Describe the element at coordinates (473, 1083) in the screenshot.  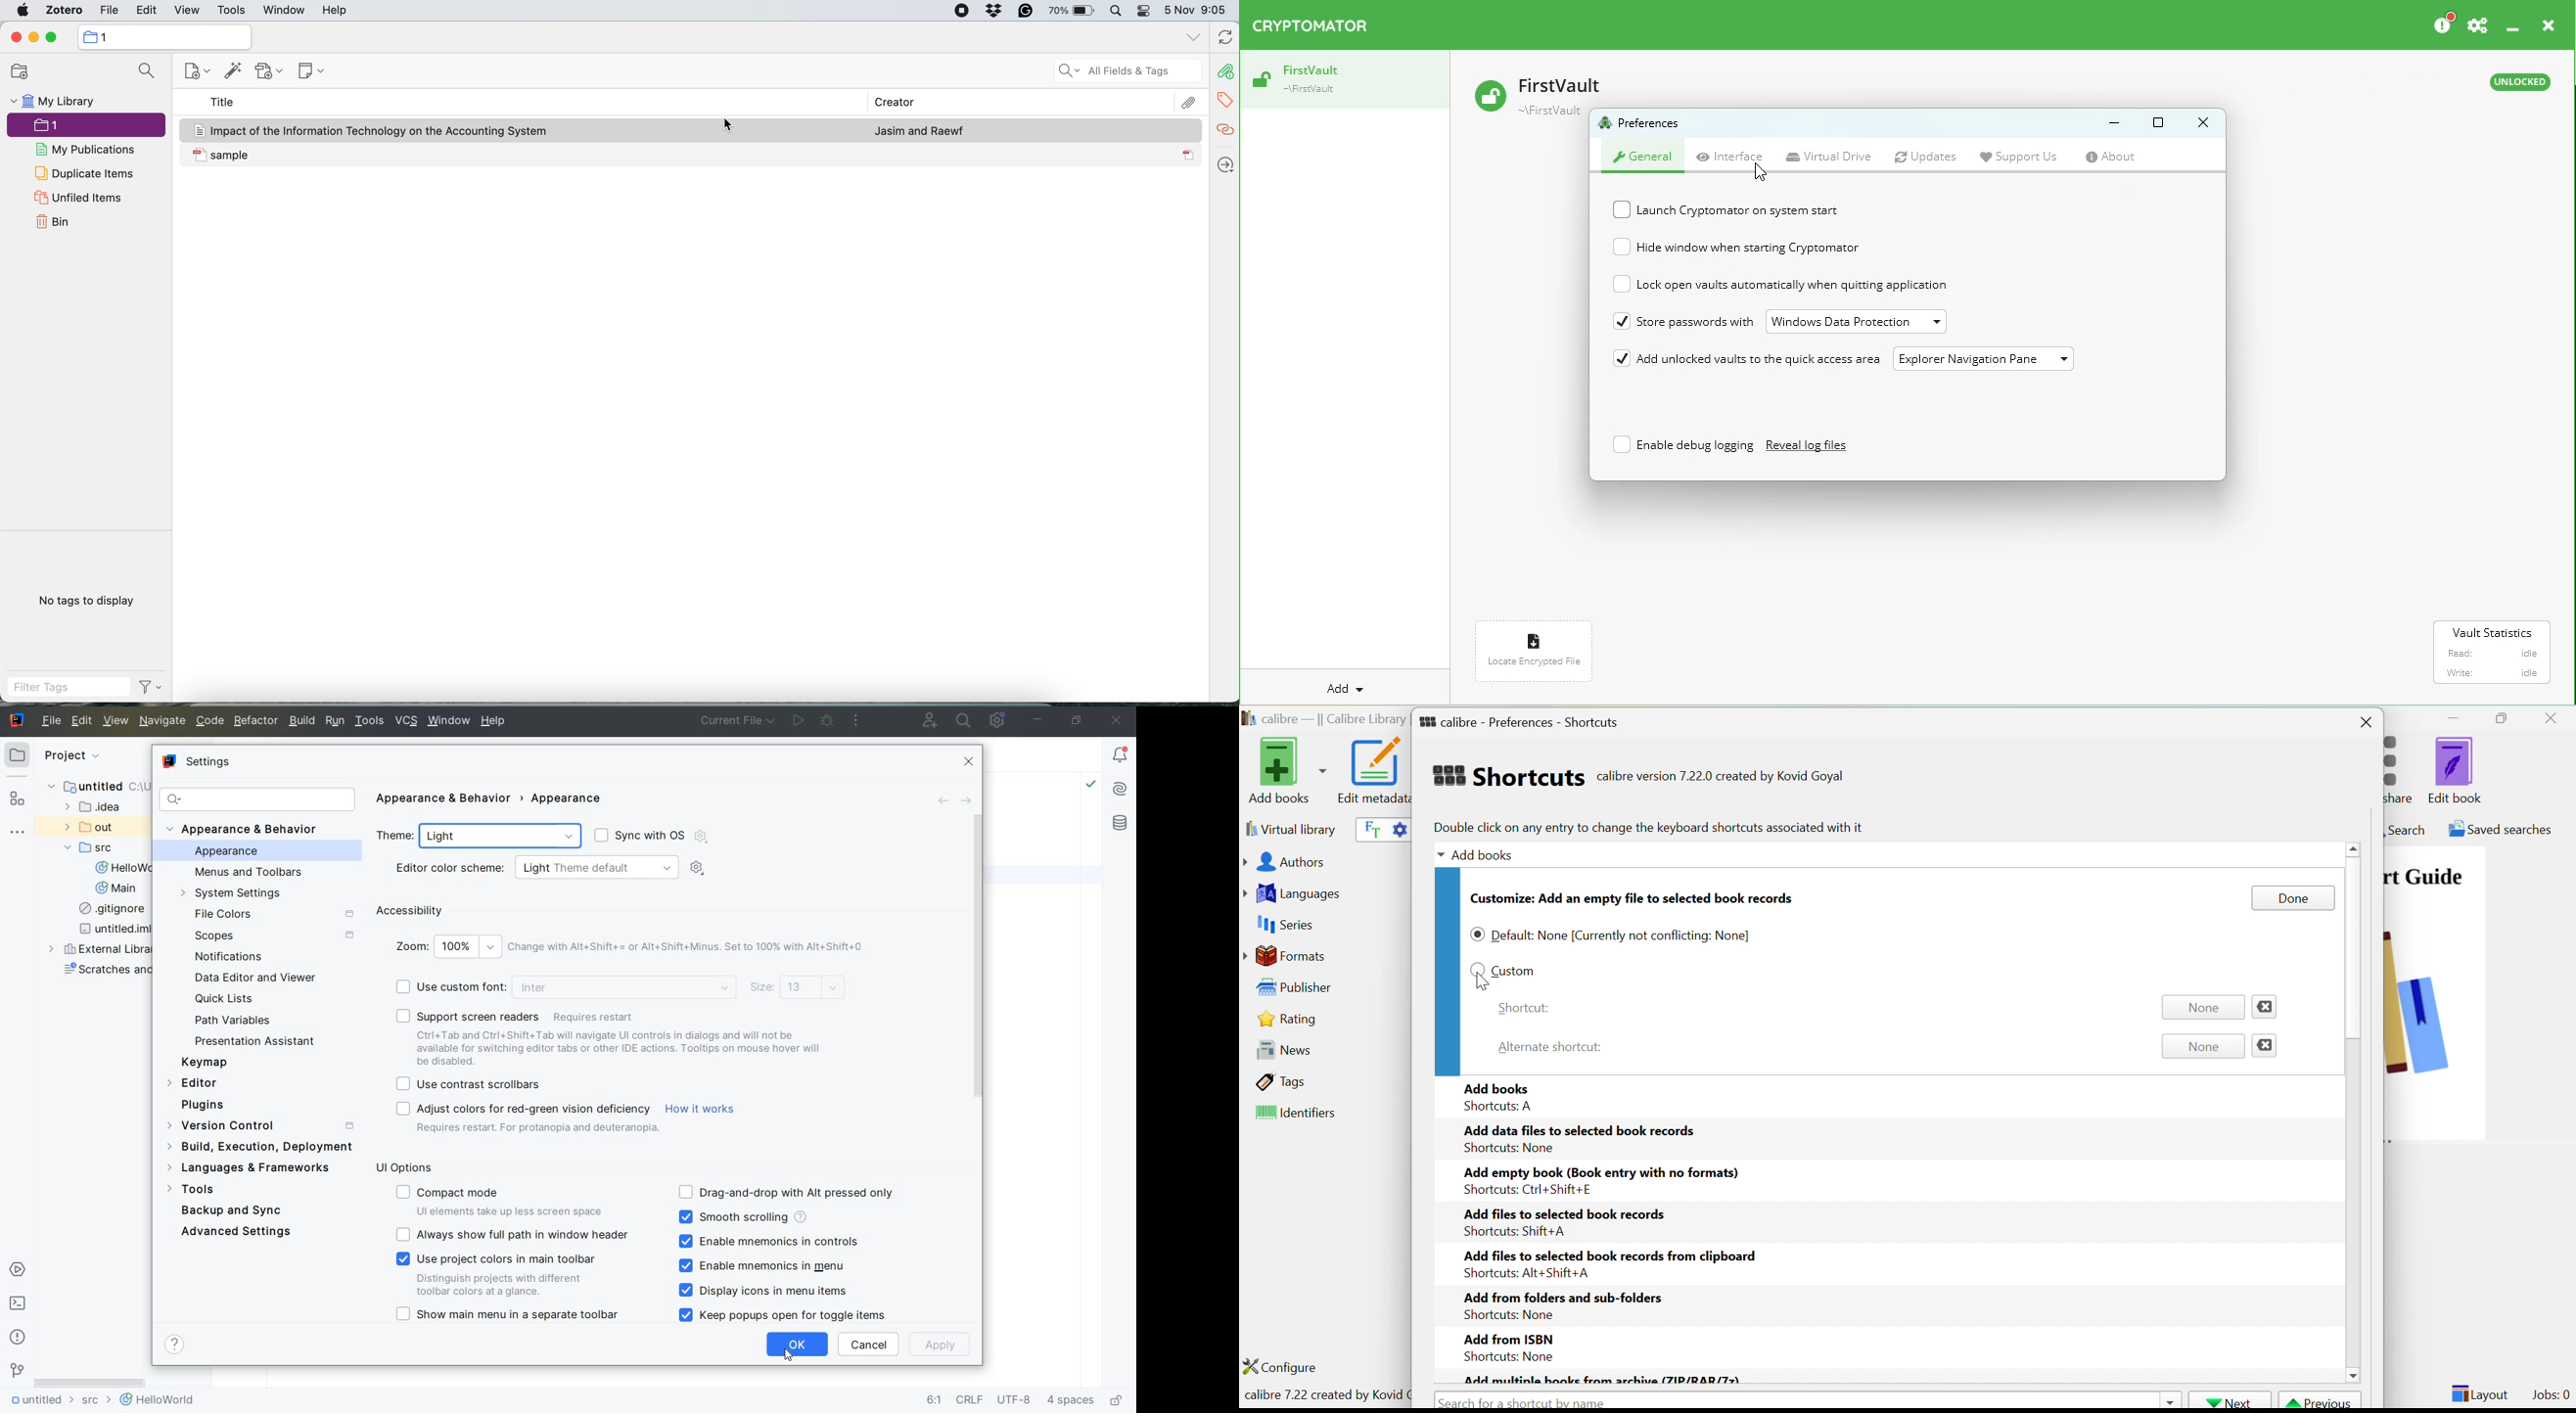
I see `USE CONTRAST SCROLLBARS` at that location.